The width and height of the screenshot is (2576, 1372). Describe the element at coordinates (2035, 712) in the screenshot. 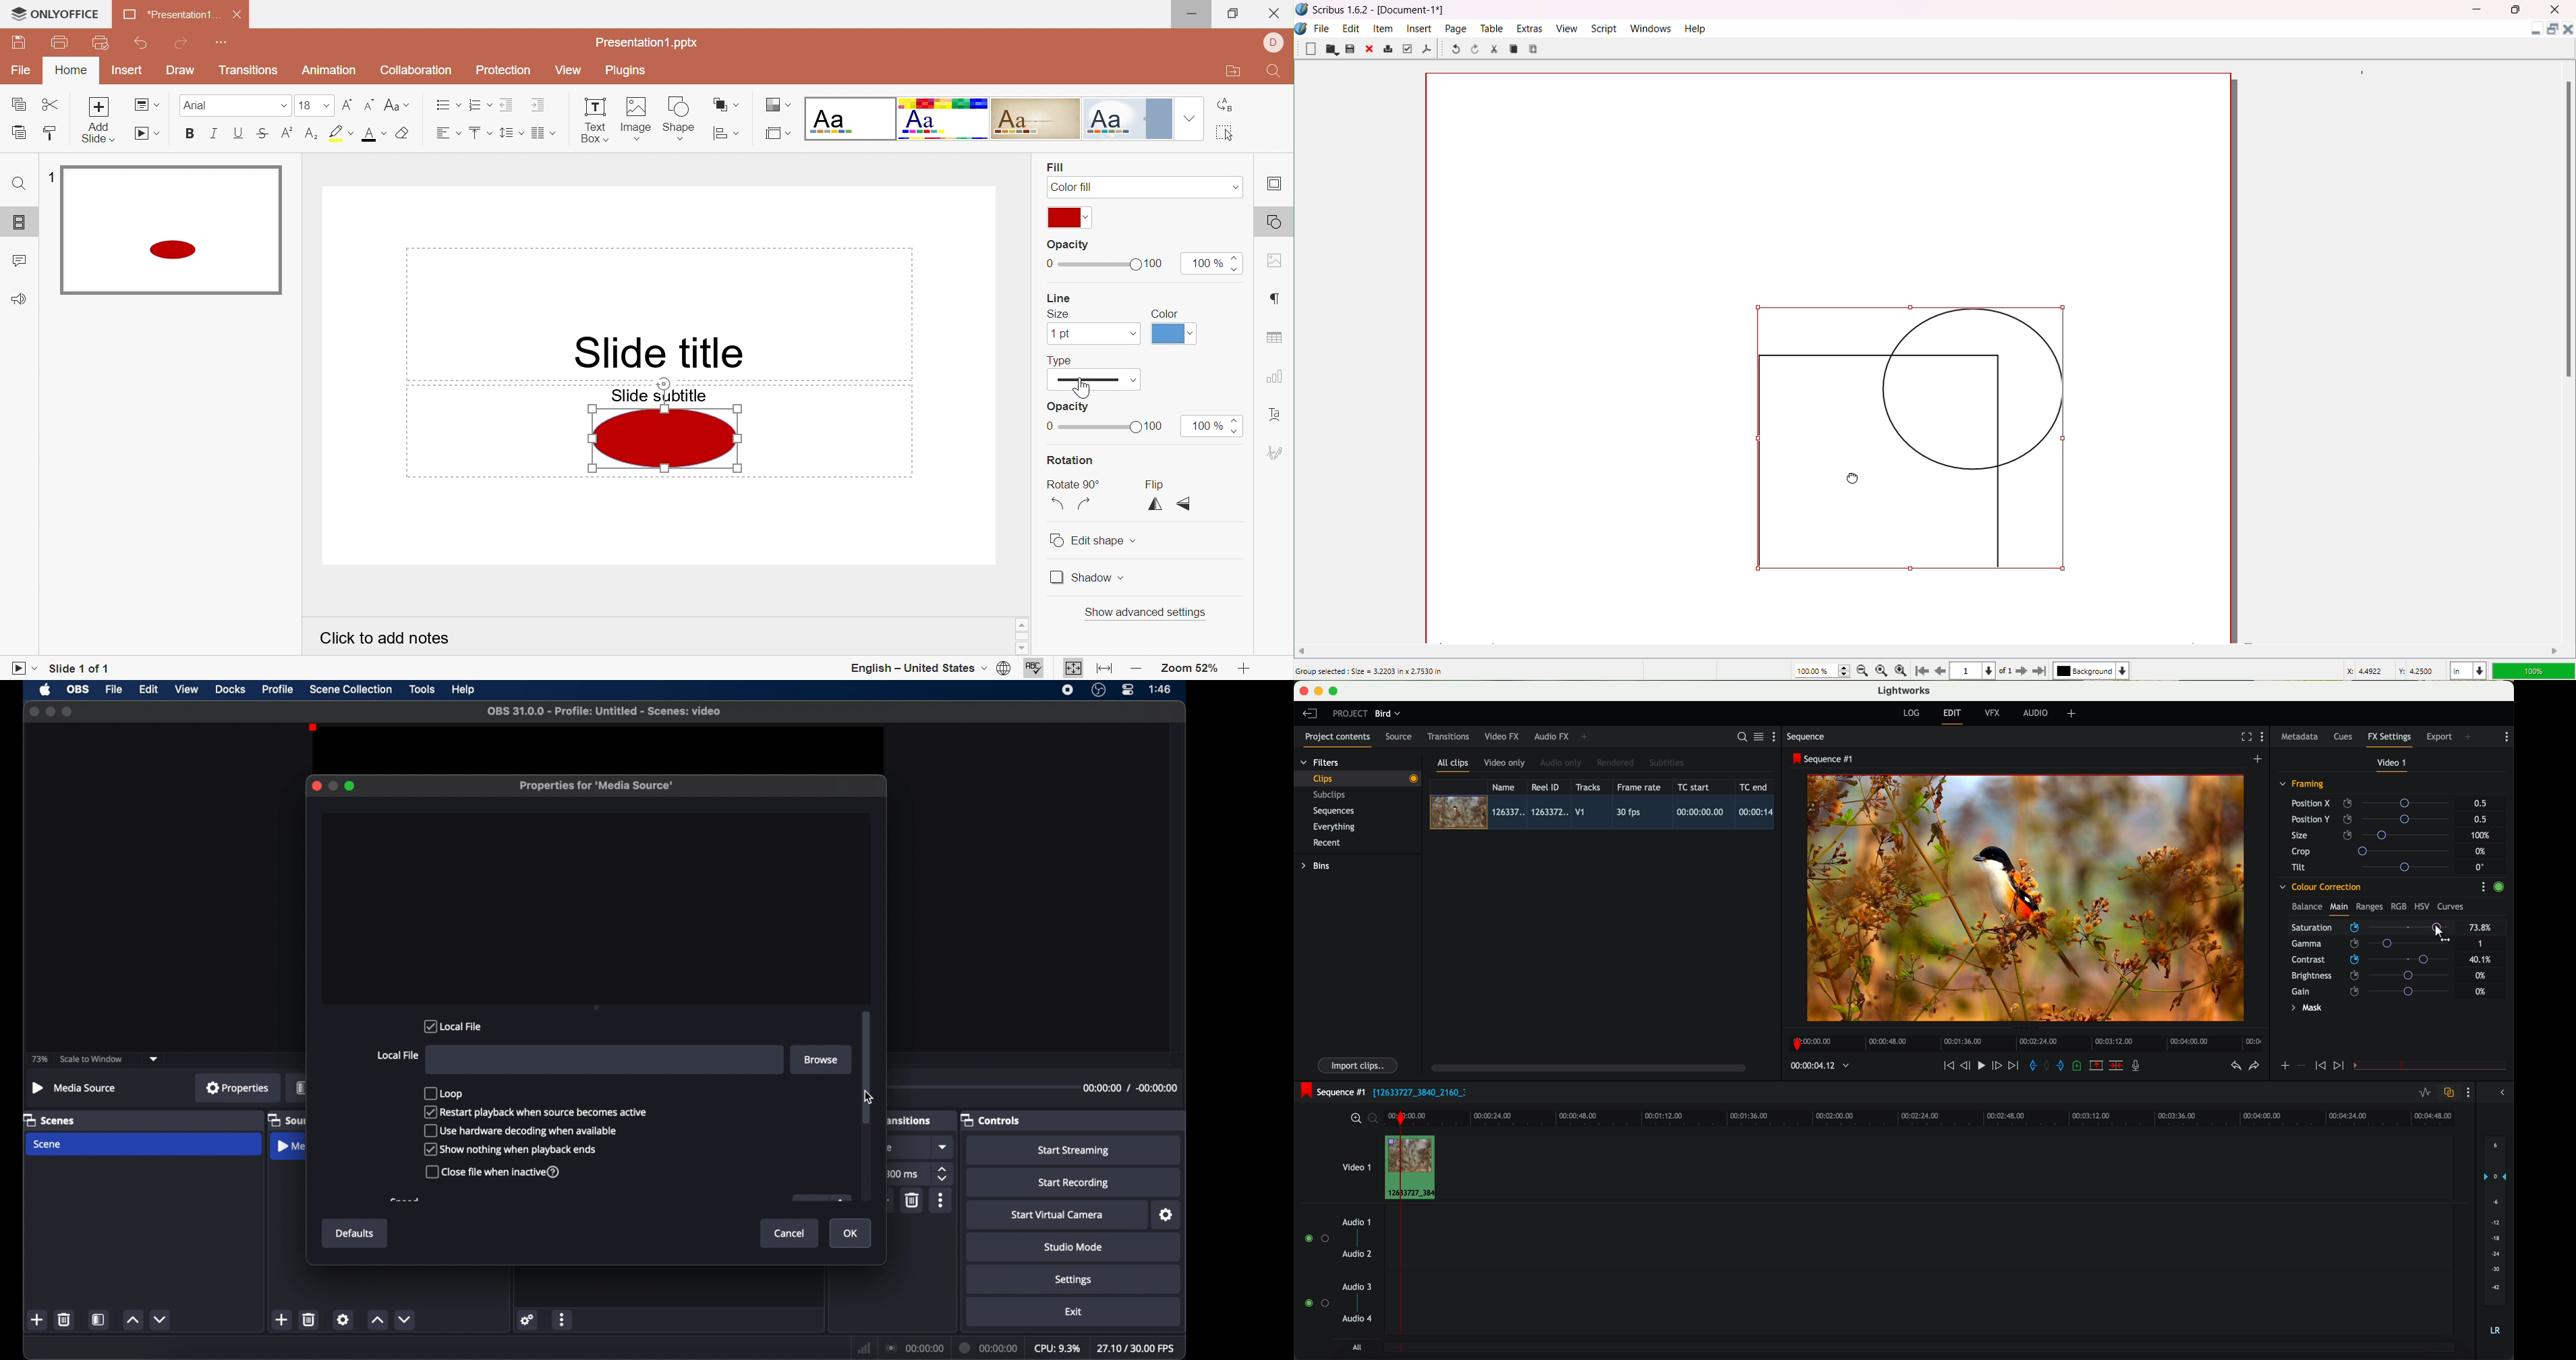

I see `audio` at that location.